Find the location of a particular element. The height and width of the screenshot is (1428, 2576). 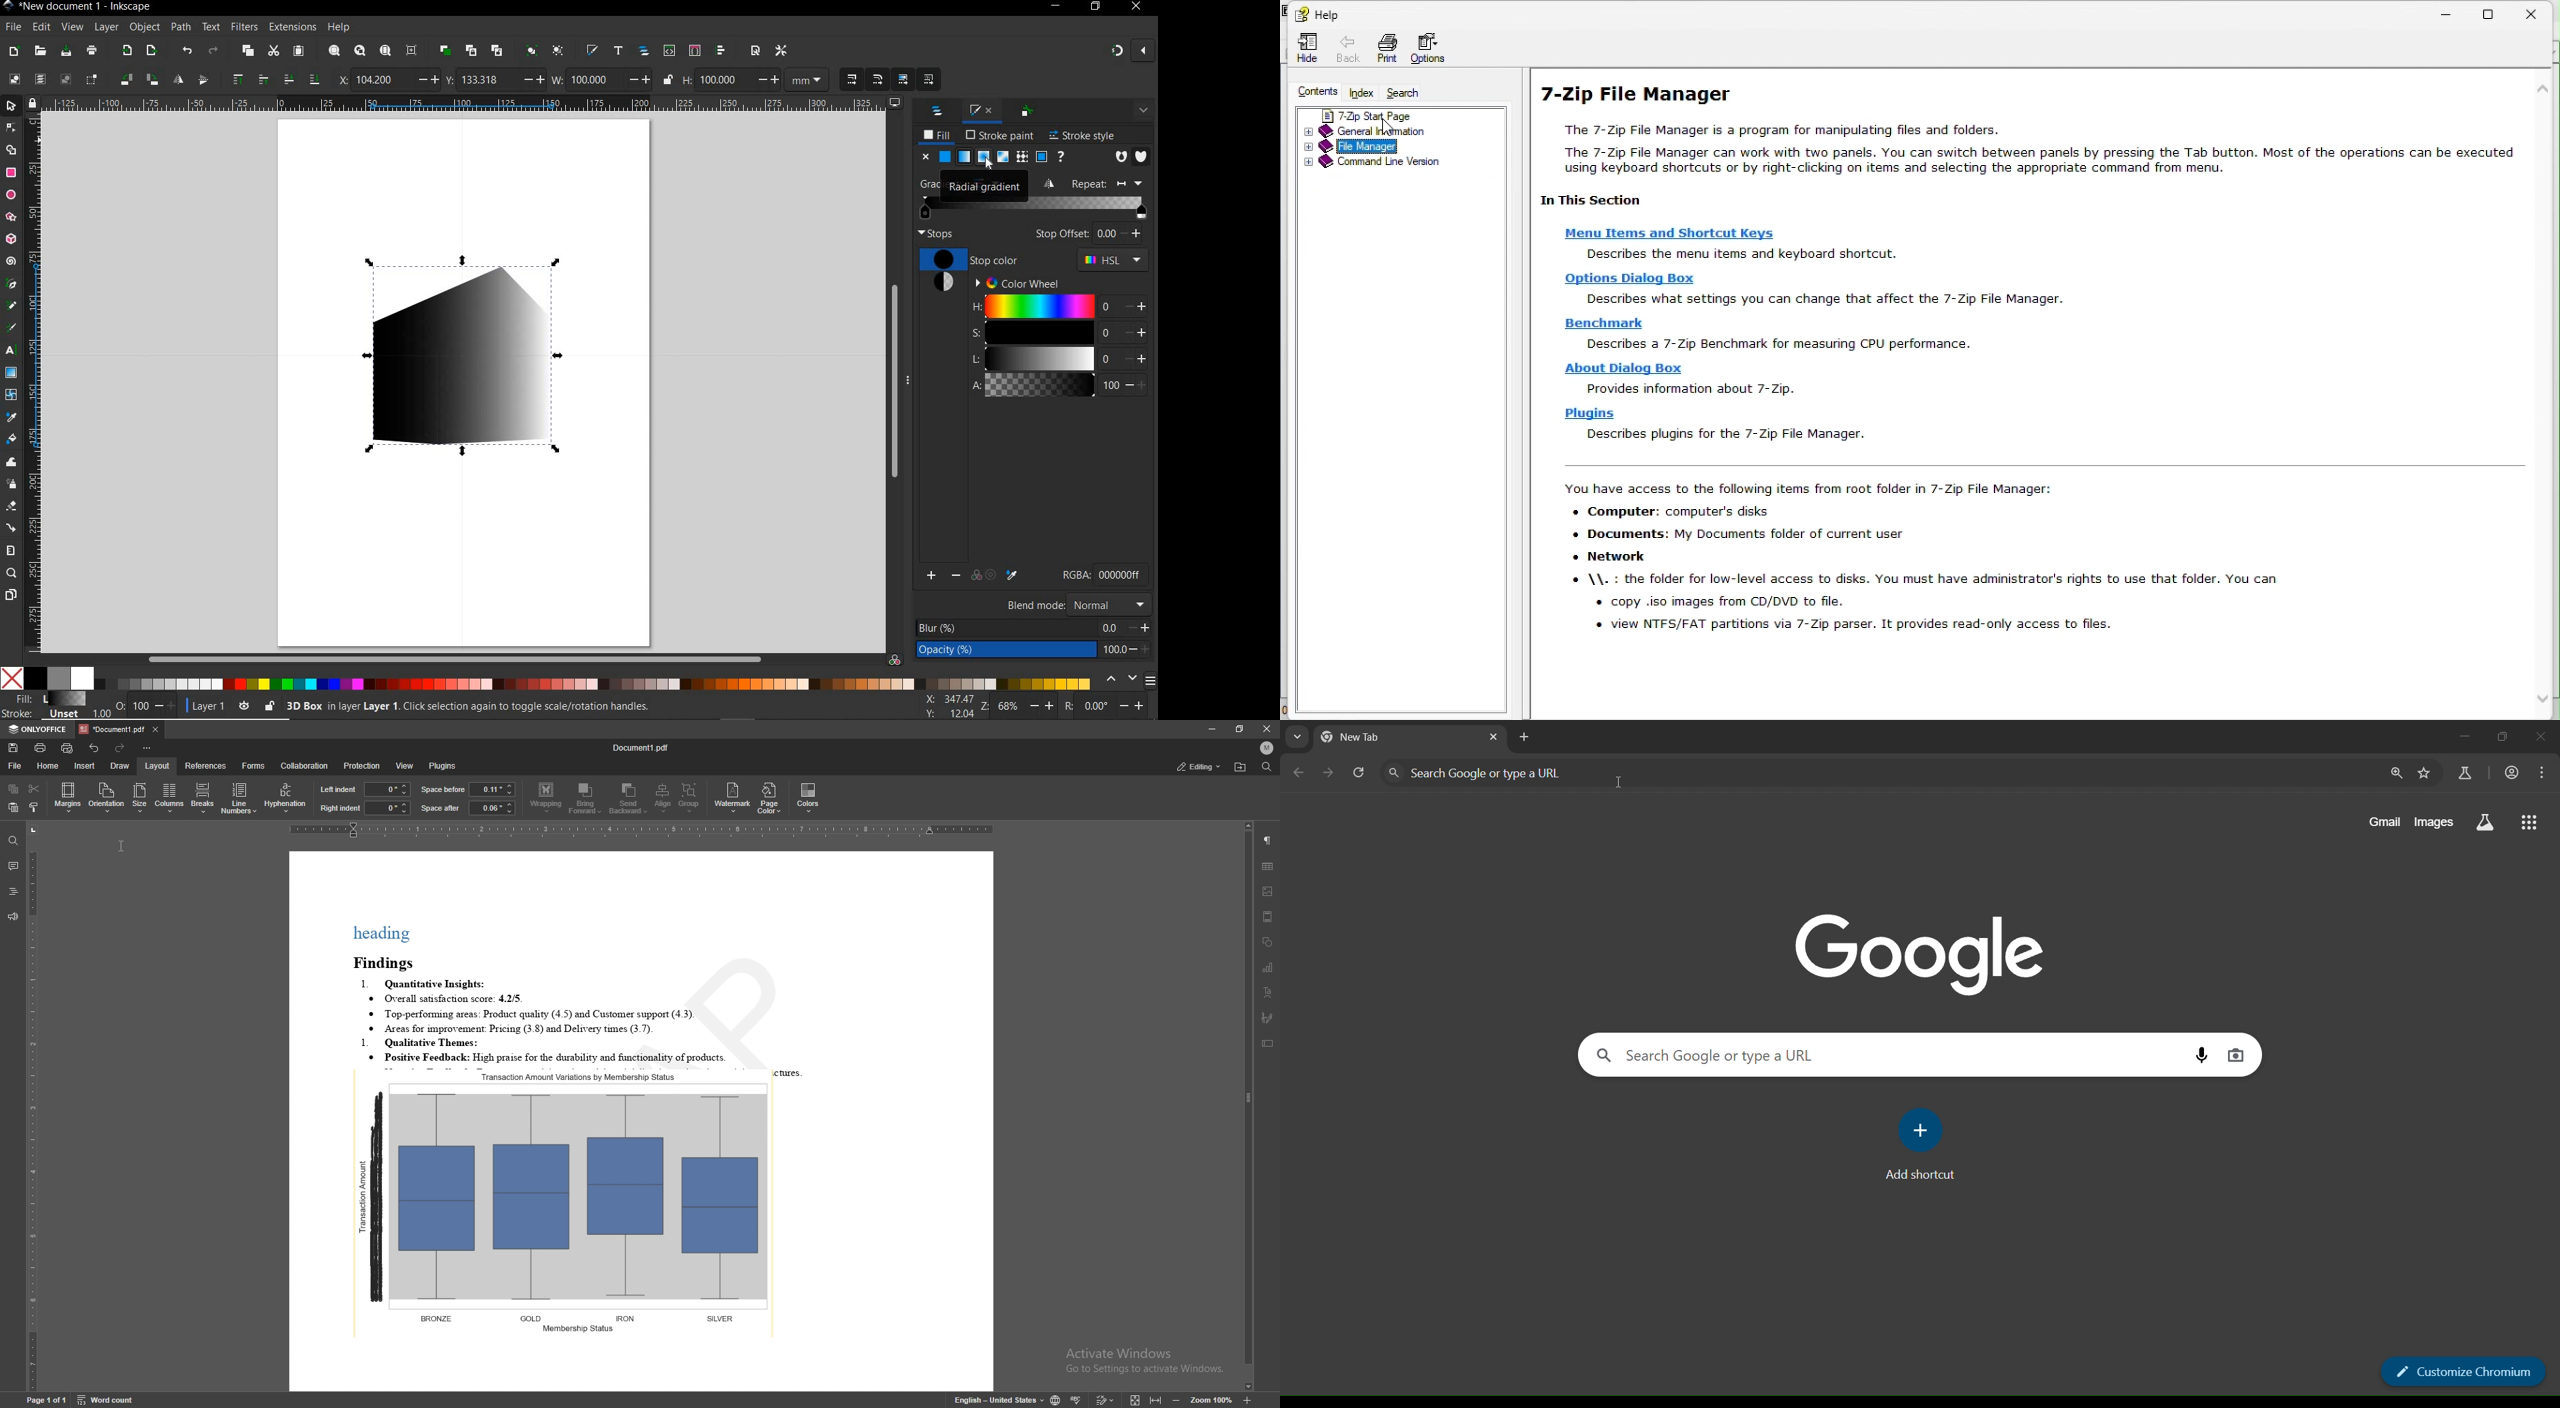

FILTERS is located at coordinates (243, 26).